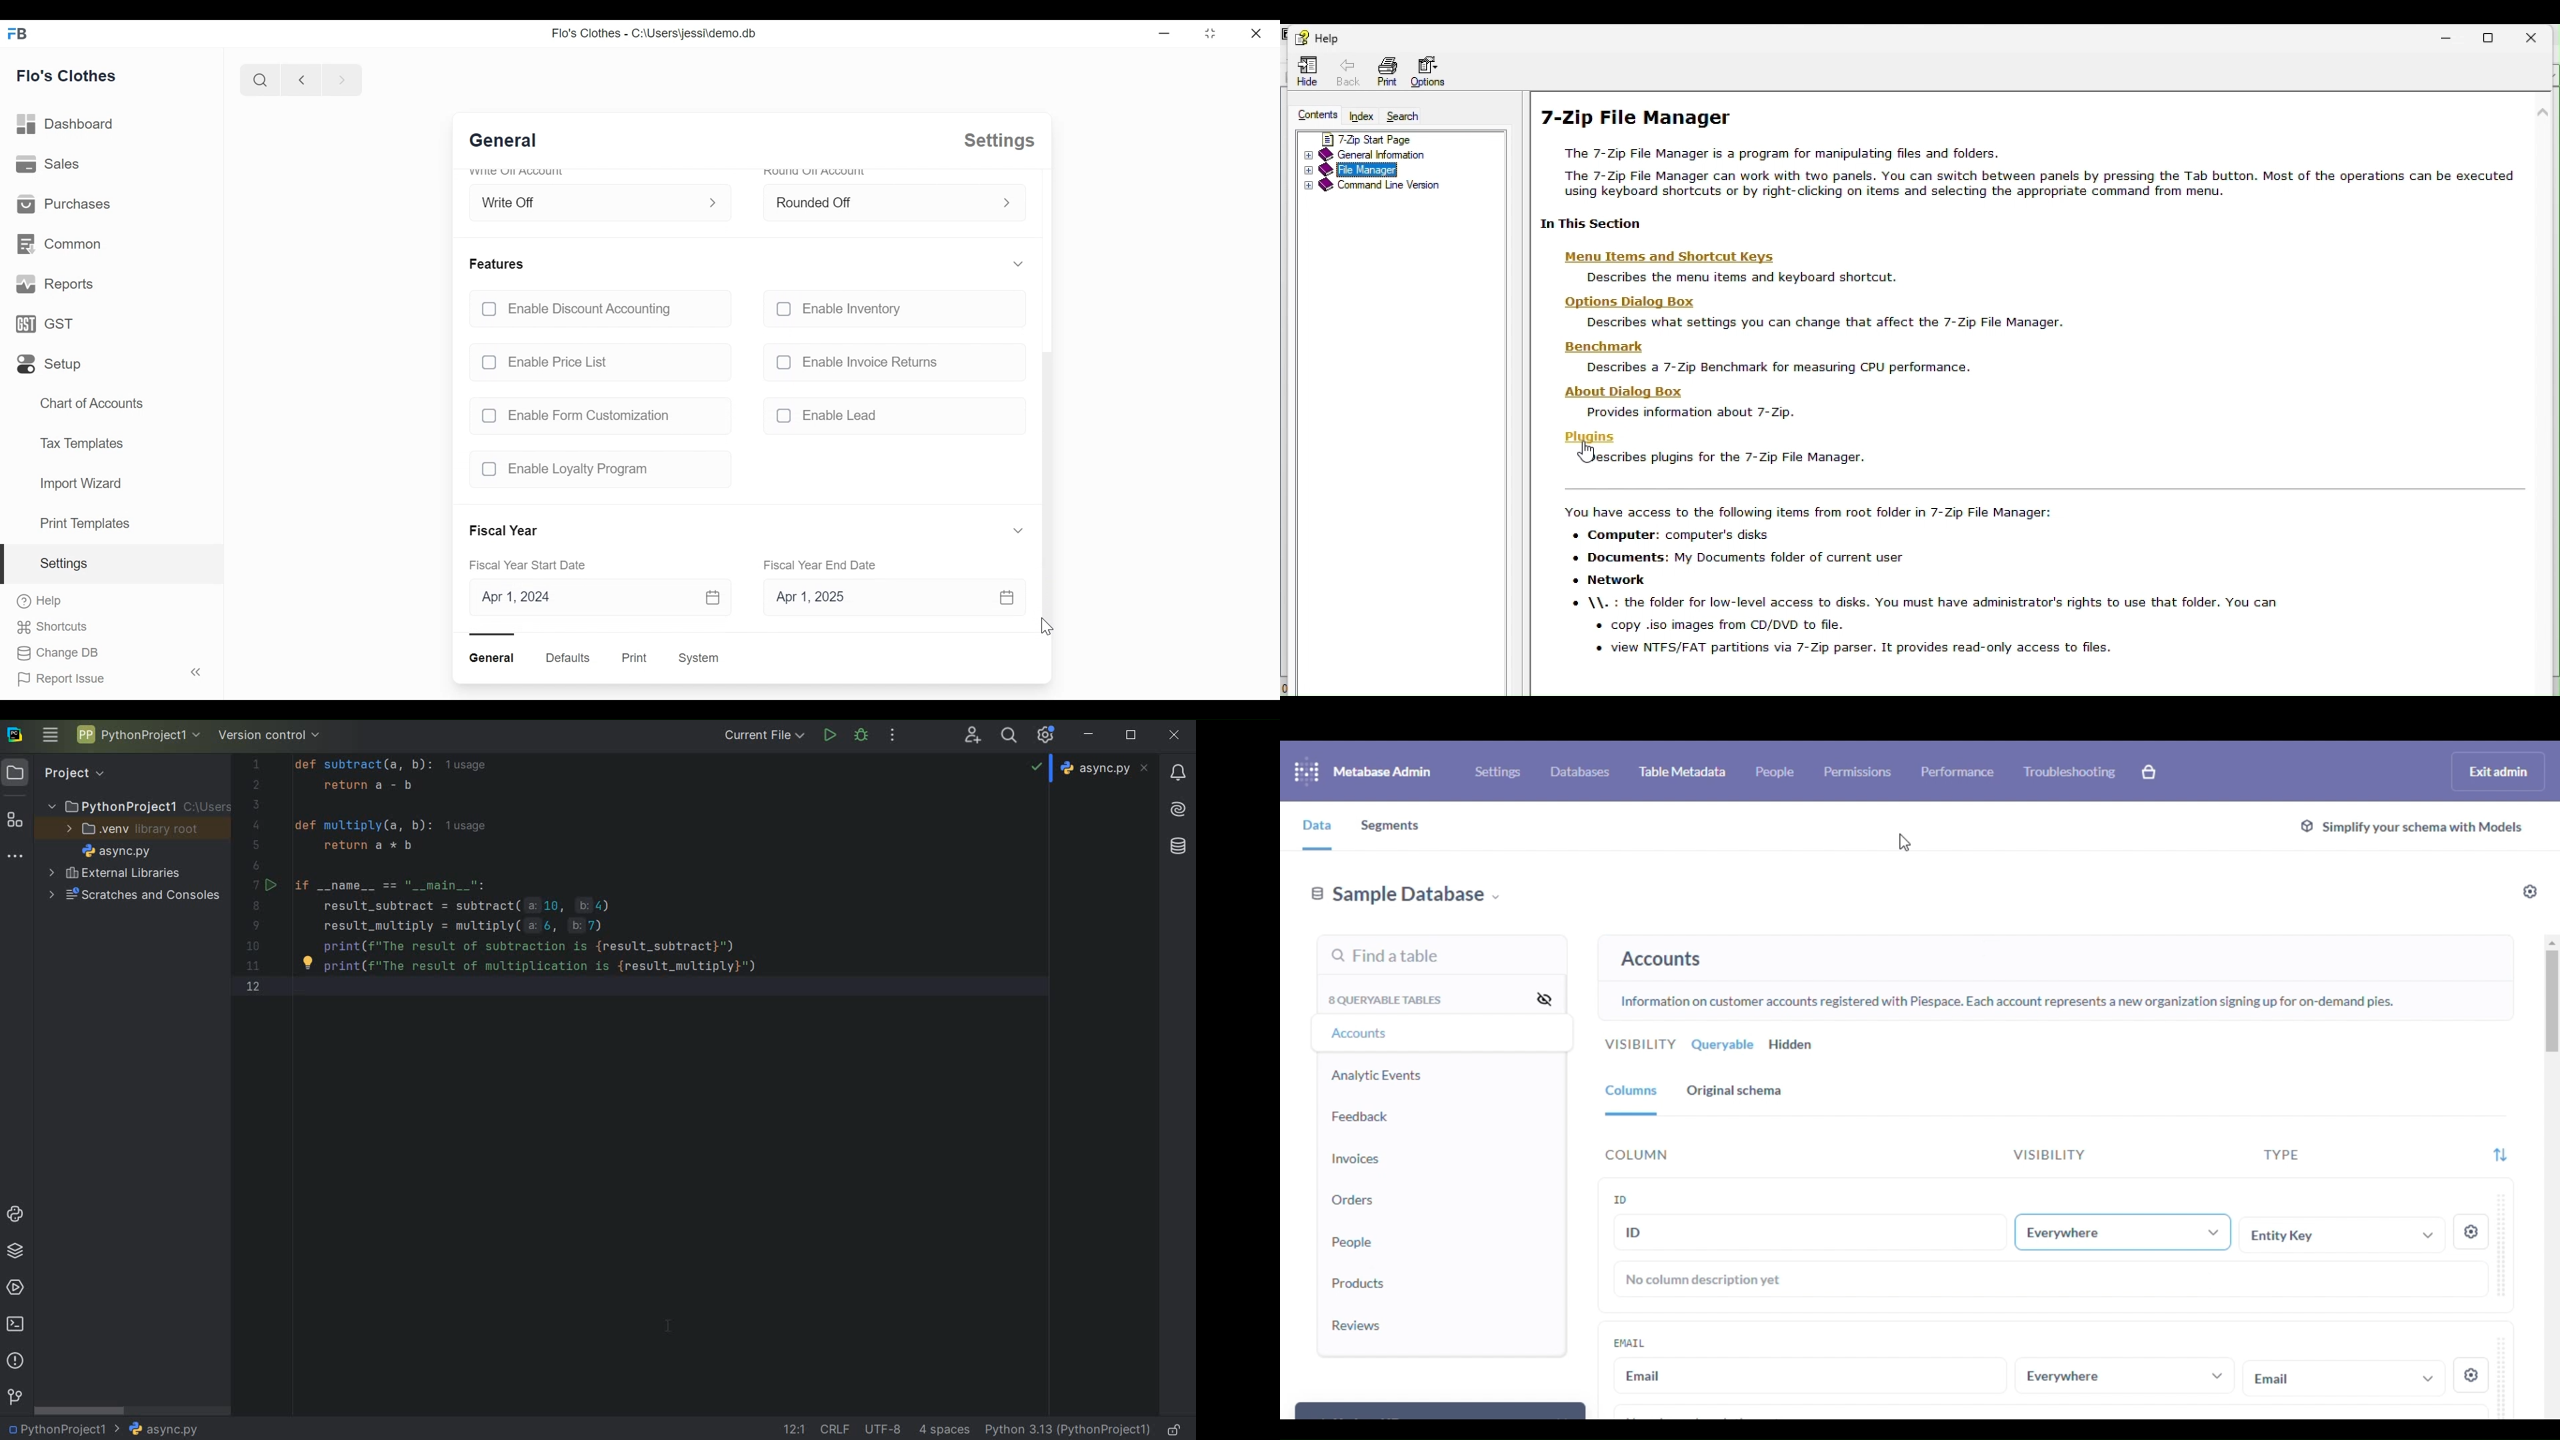 The width and height of the screenshot is (2576, 1456). Describe the element at coordinates (1090, 735) in the screenshot. I see `MINIMIZE` at that location.